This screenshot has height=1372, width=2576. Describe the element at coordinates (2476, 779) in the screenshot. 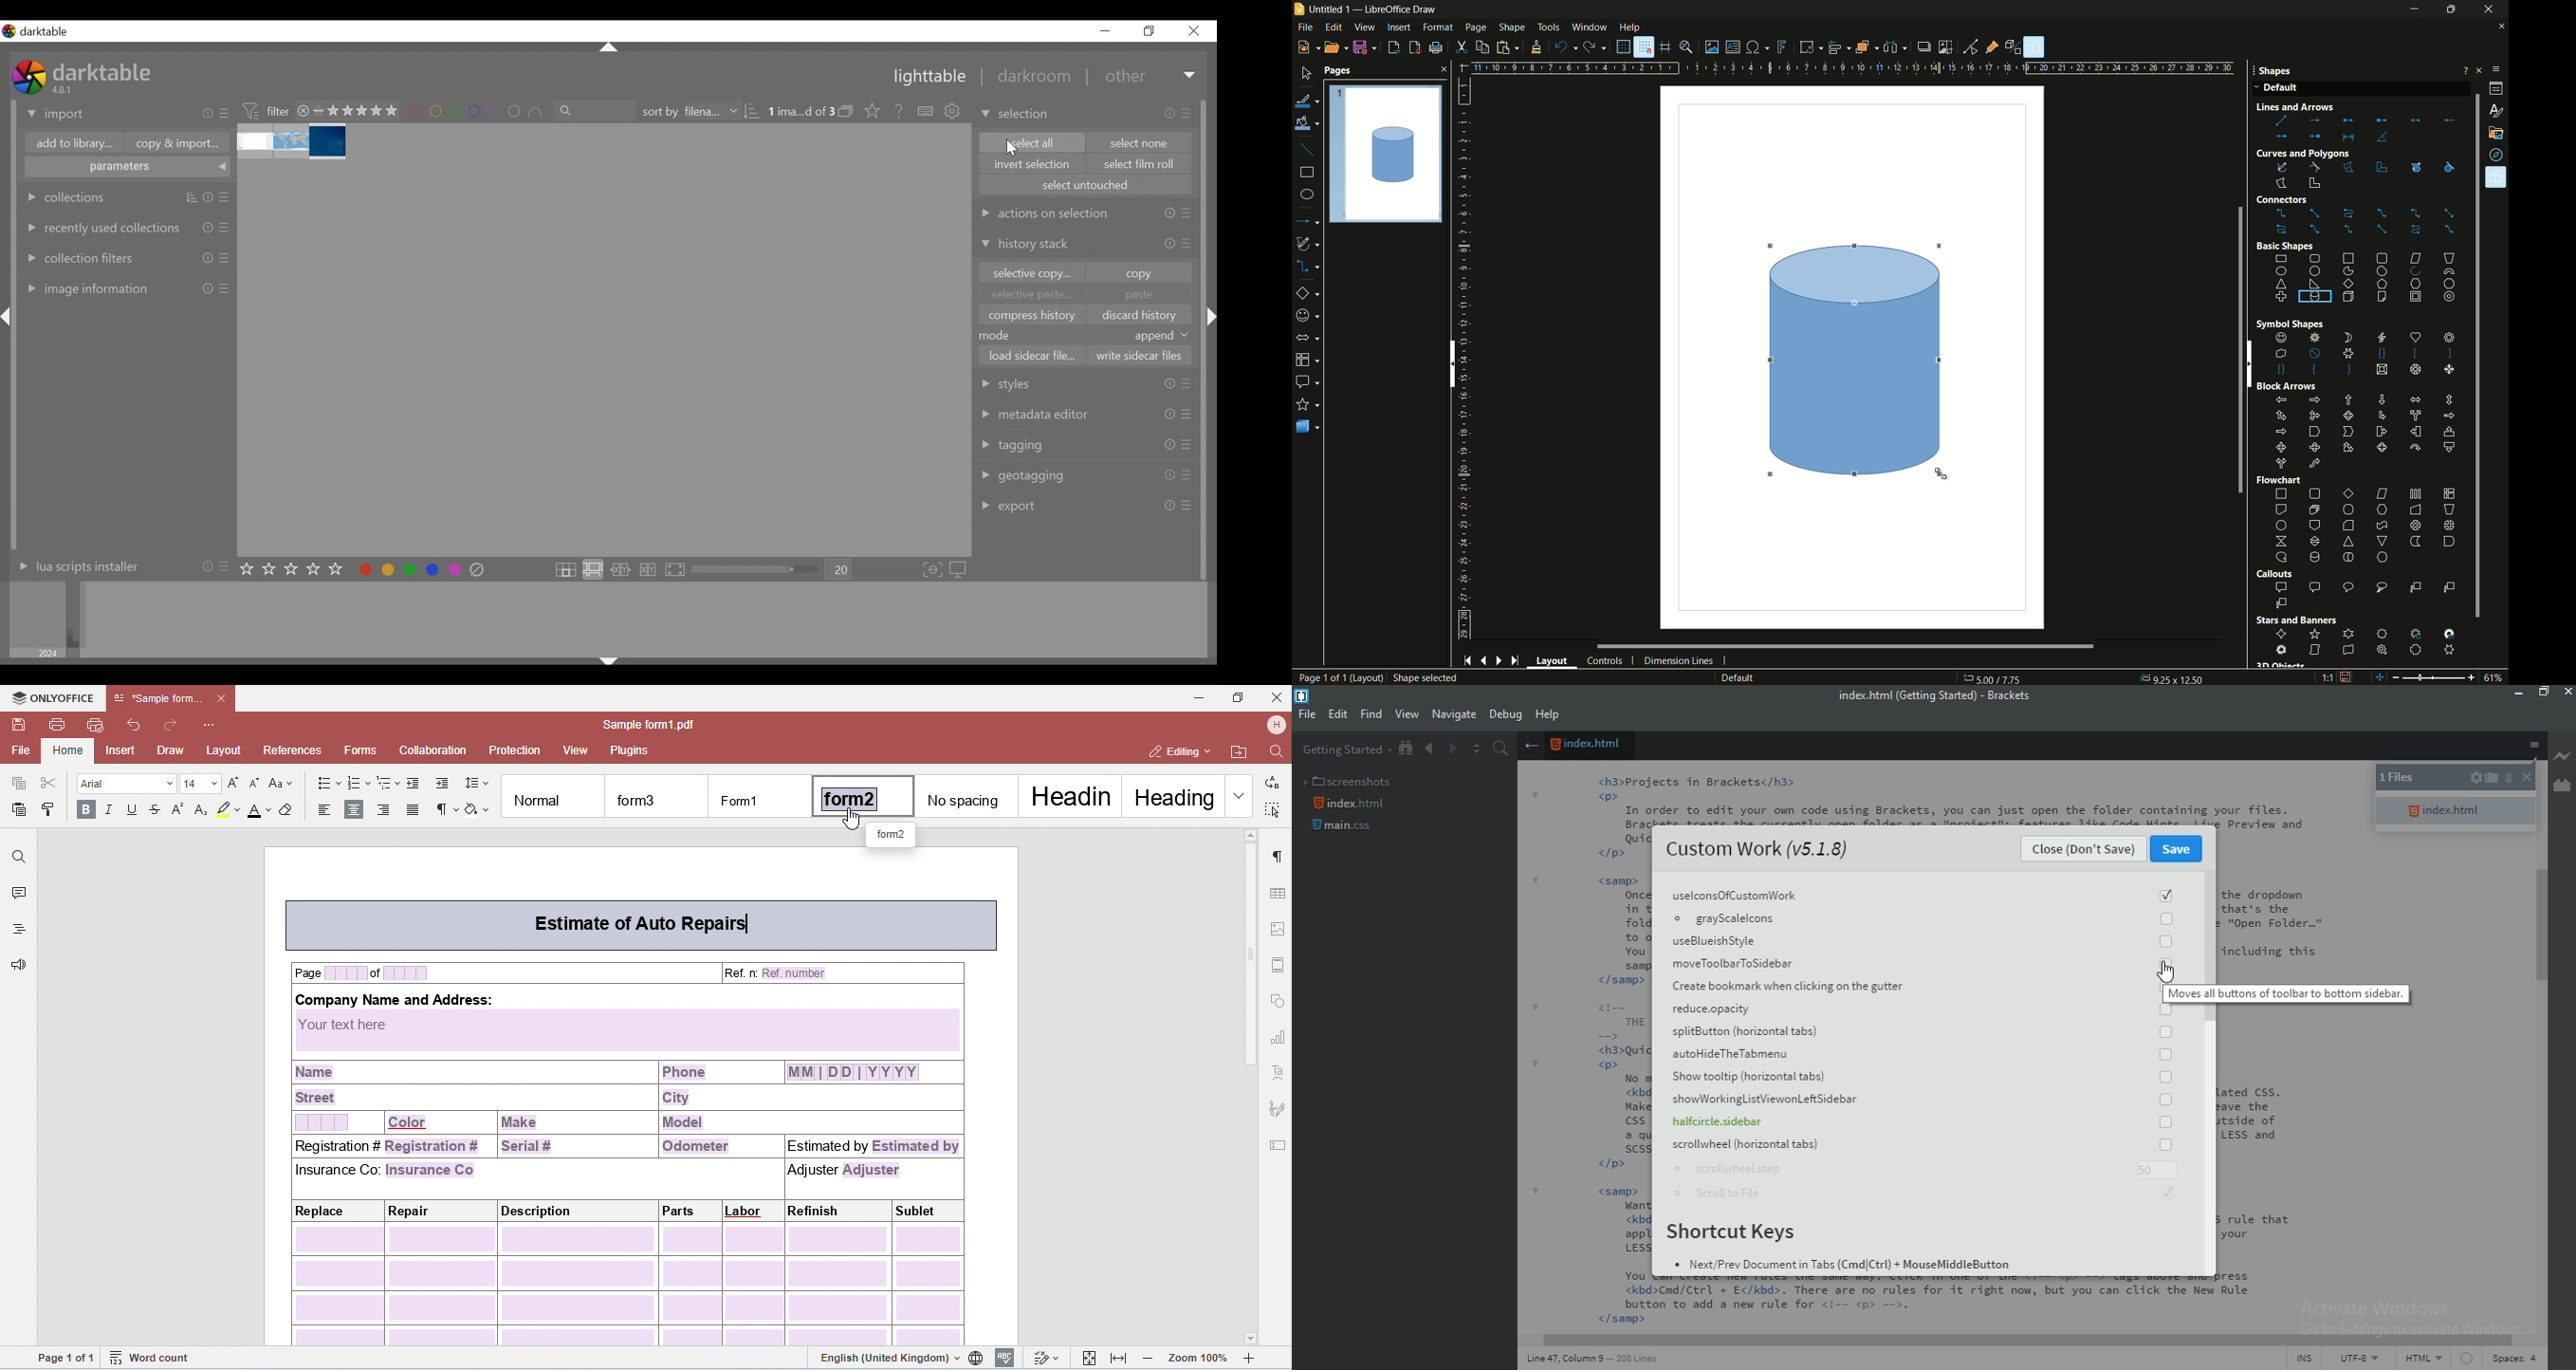

I see `settings` at that location.